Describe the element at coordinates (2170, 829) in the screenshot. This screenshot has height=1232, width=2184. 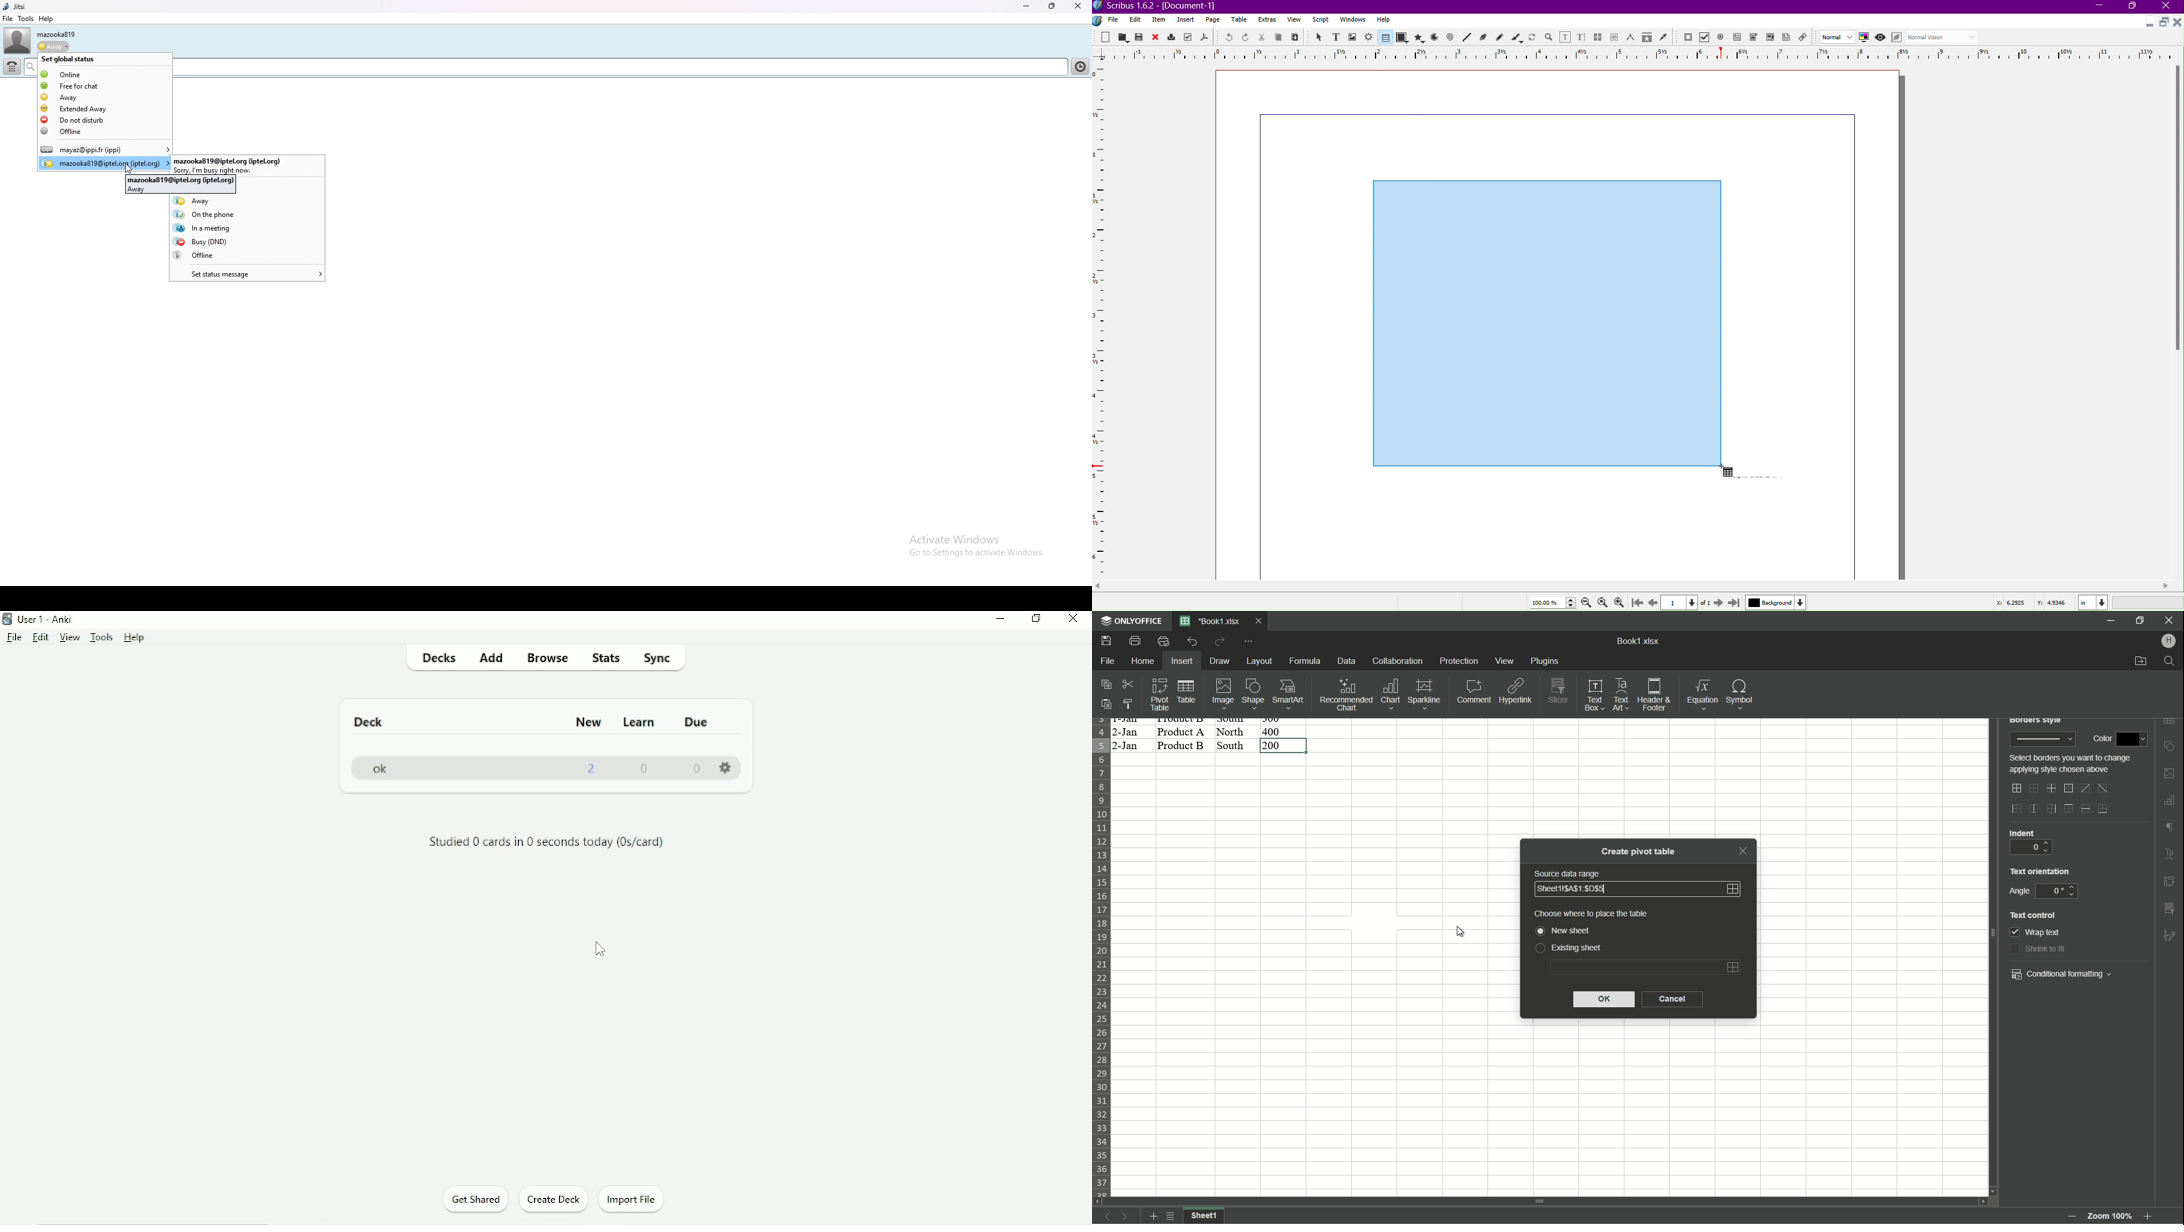
I see `format marks` at that location.